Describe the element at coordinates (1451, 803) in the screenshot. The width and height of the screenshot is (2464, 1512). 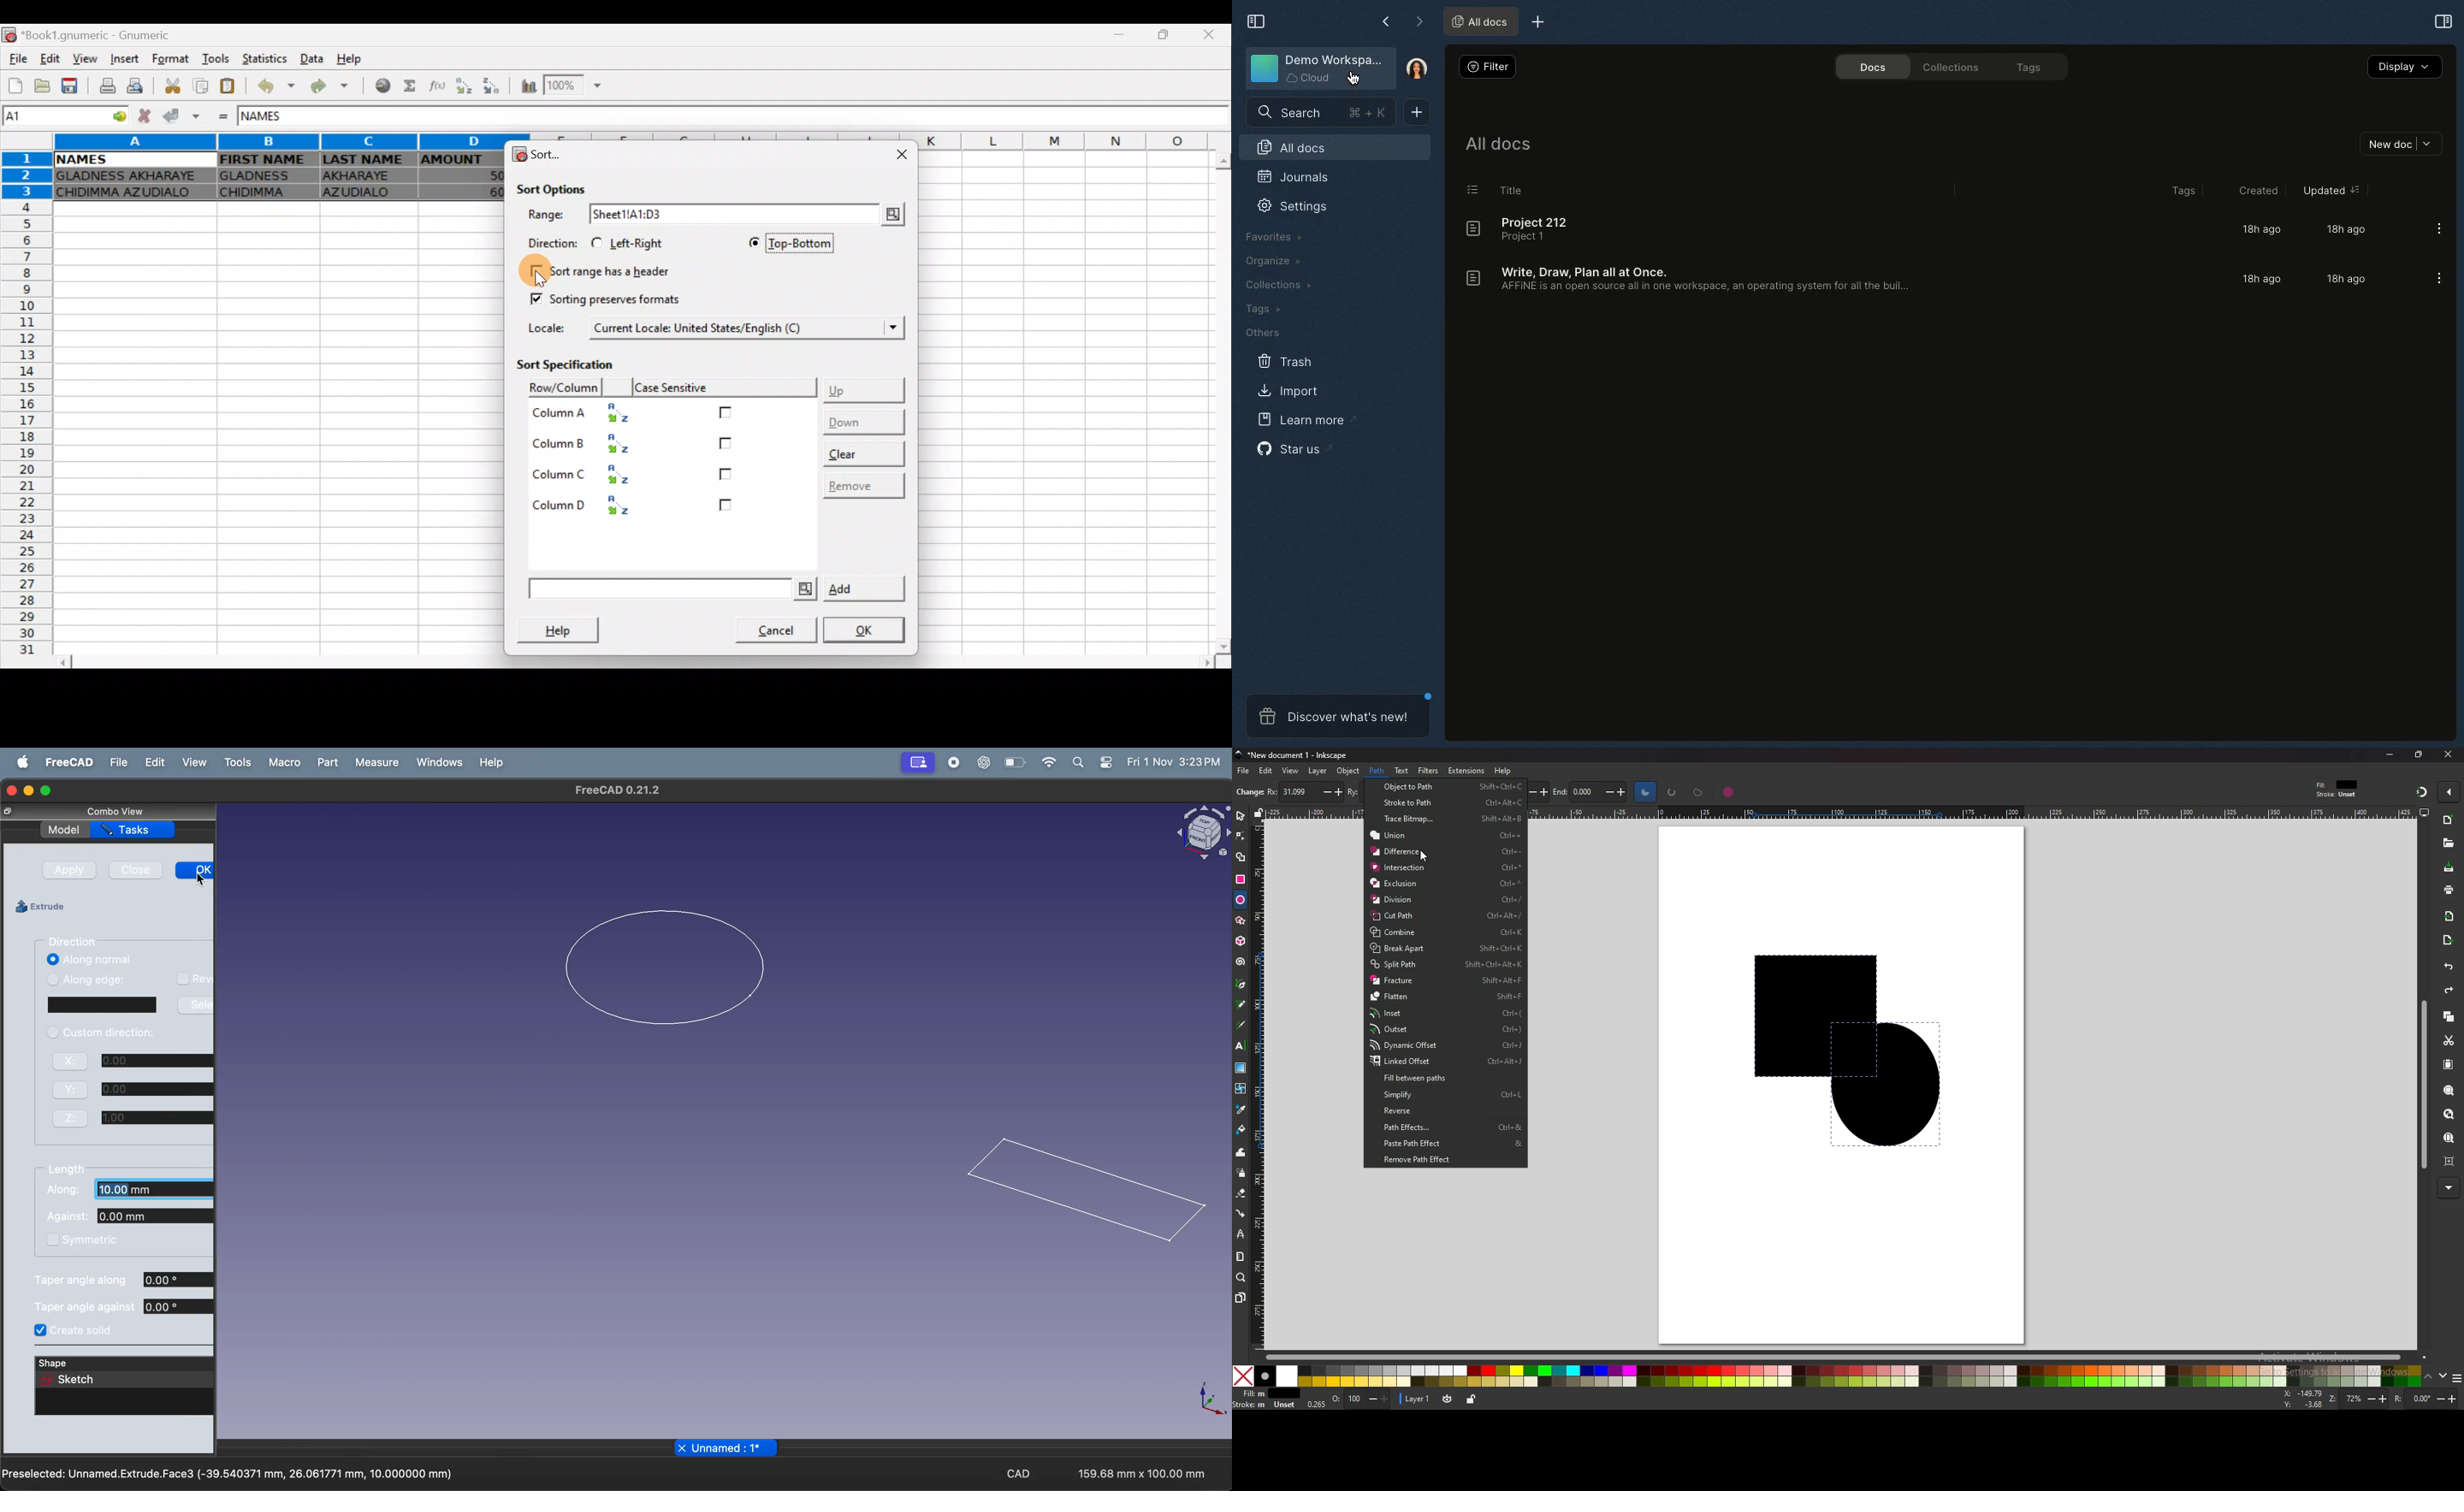
I see `Stroke to Path` at that location.